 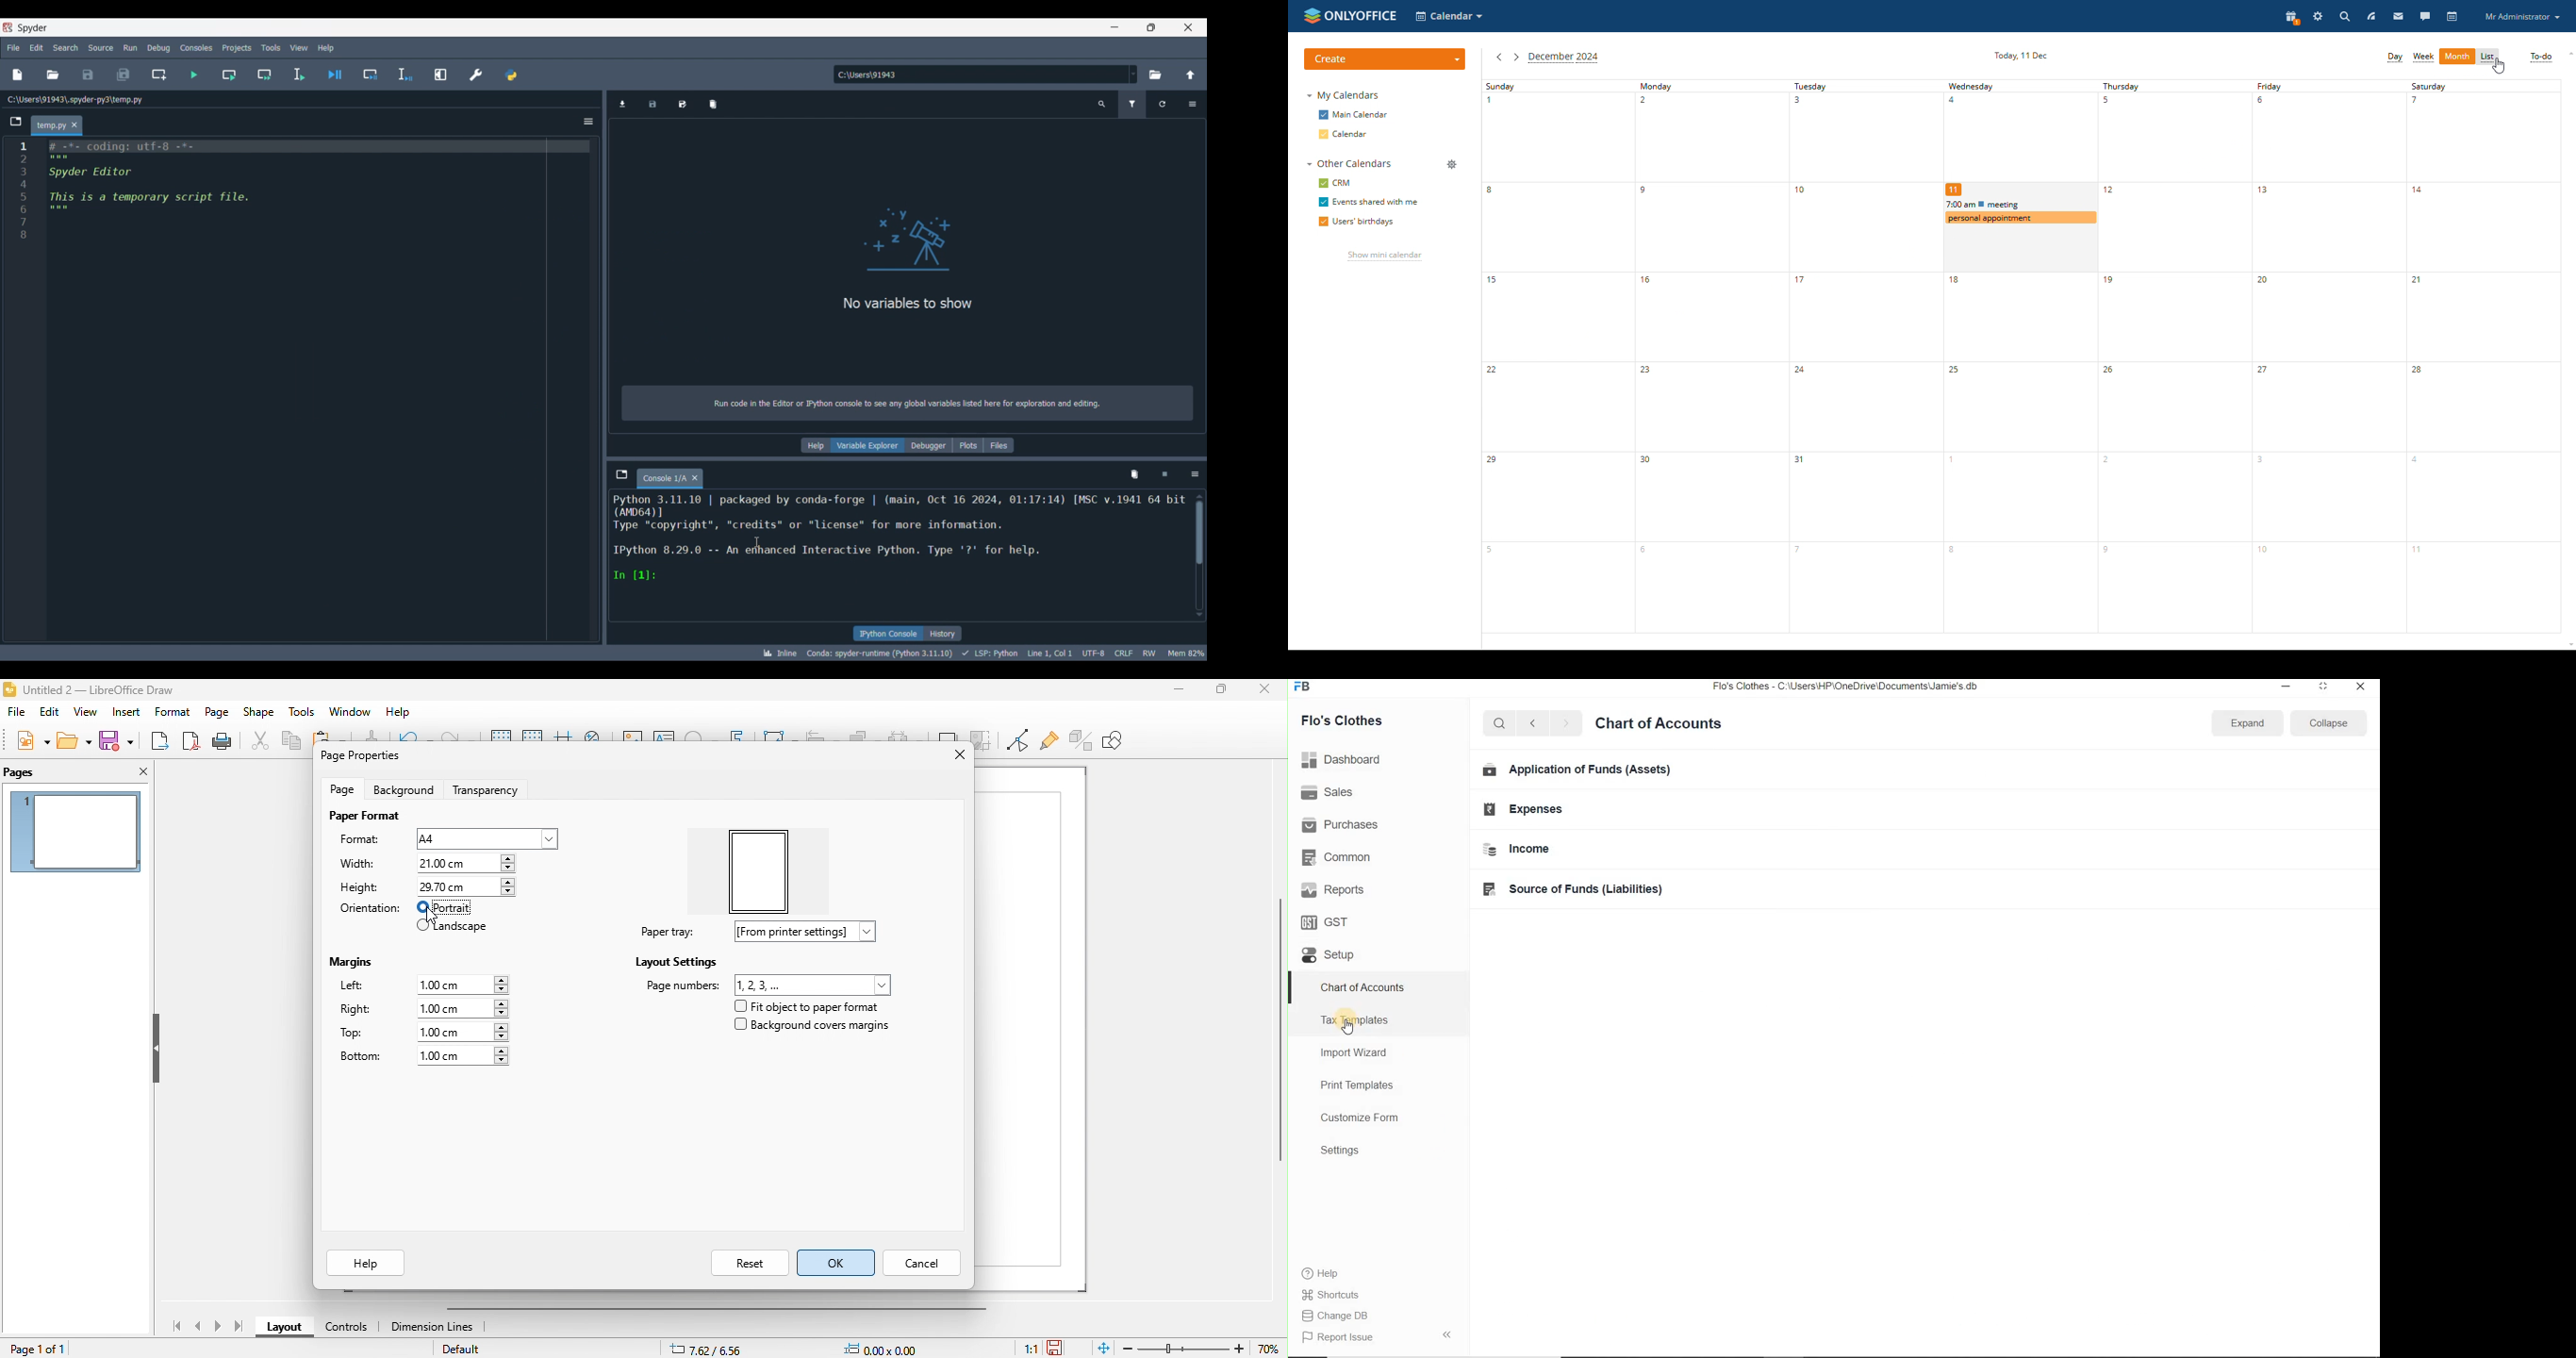 What do you see at coordinates (1845, 686) in the screenshot?
I see `Flo's Clothes - C:\Users\HP\OneDrive\Documents\Jamie's db` at bounding box center [1845, 686].